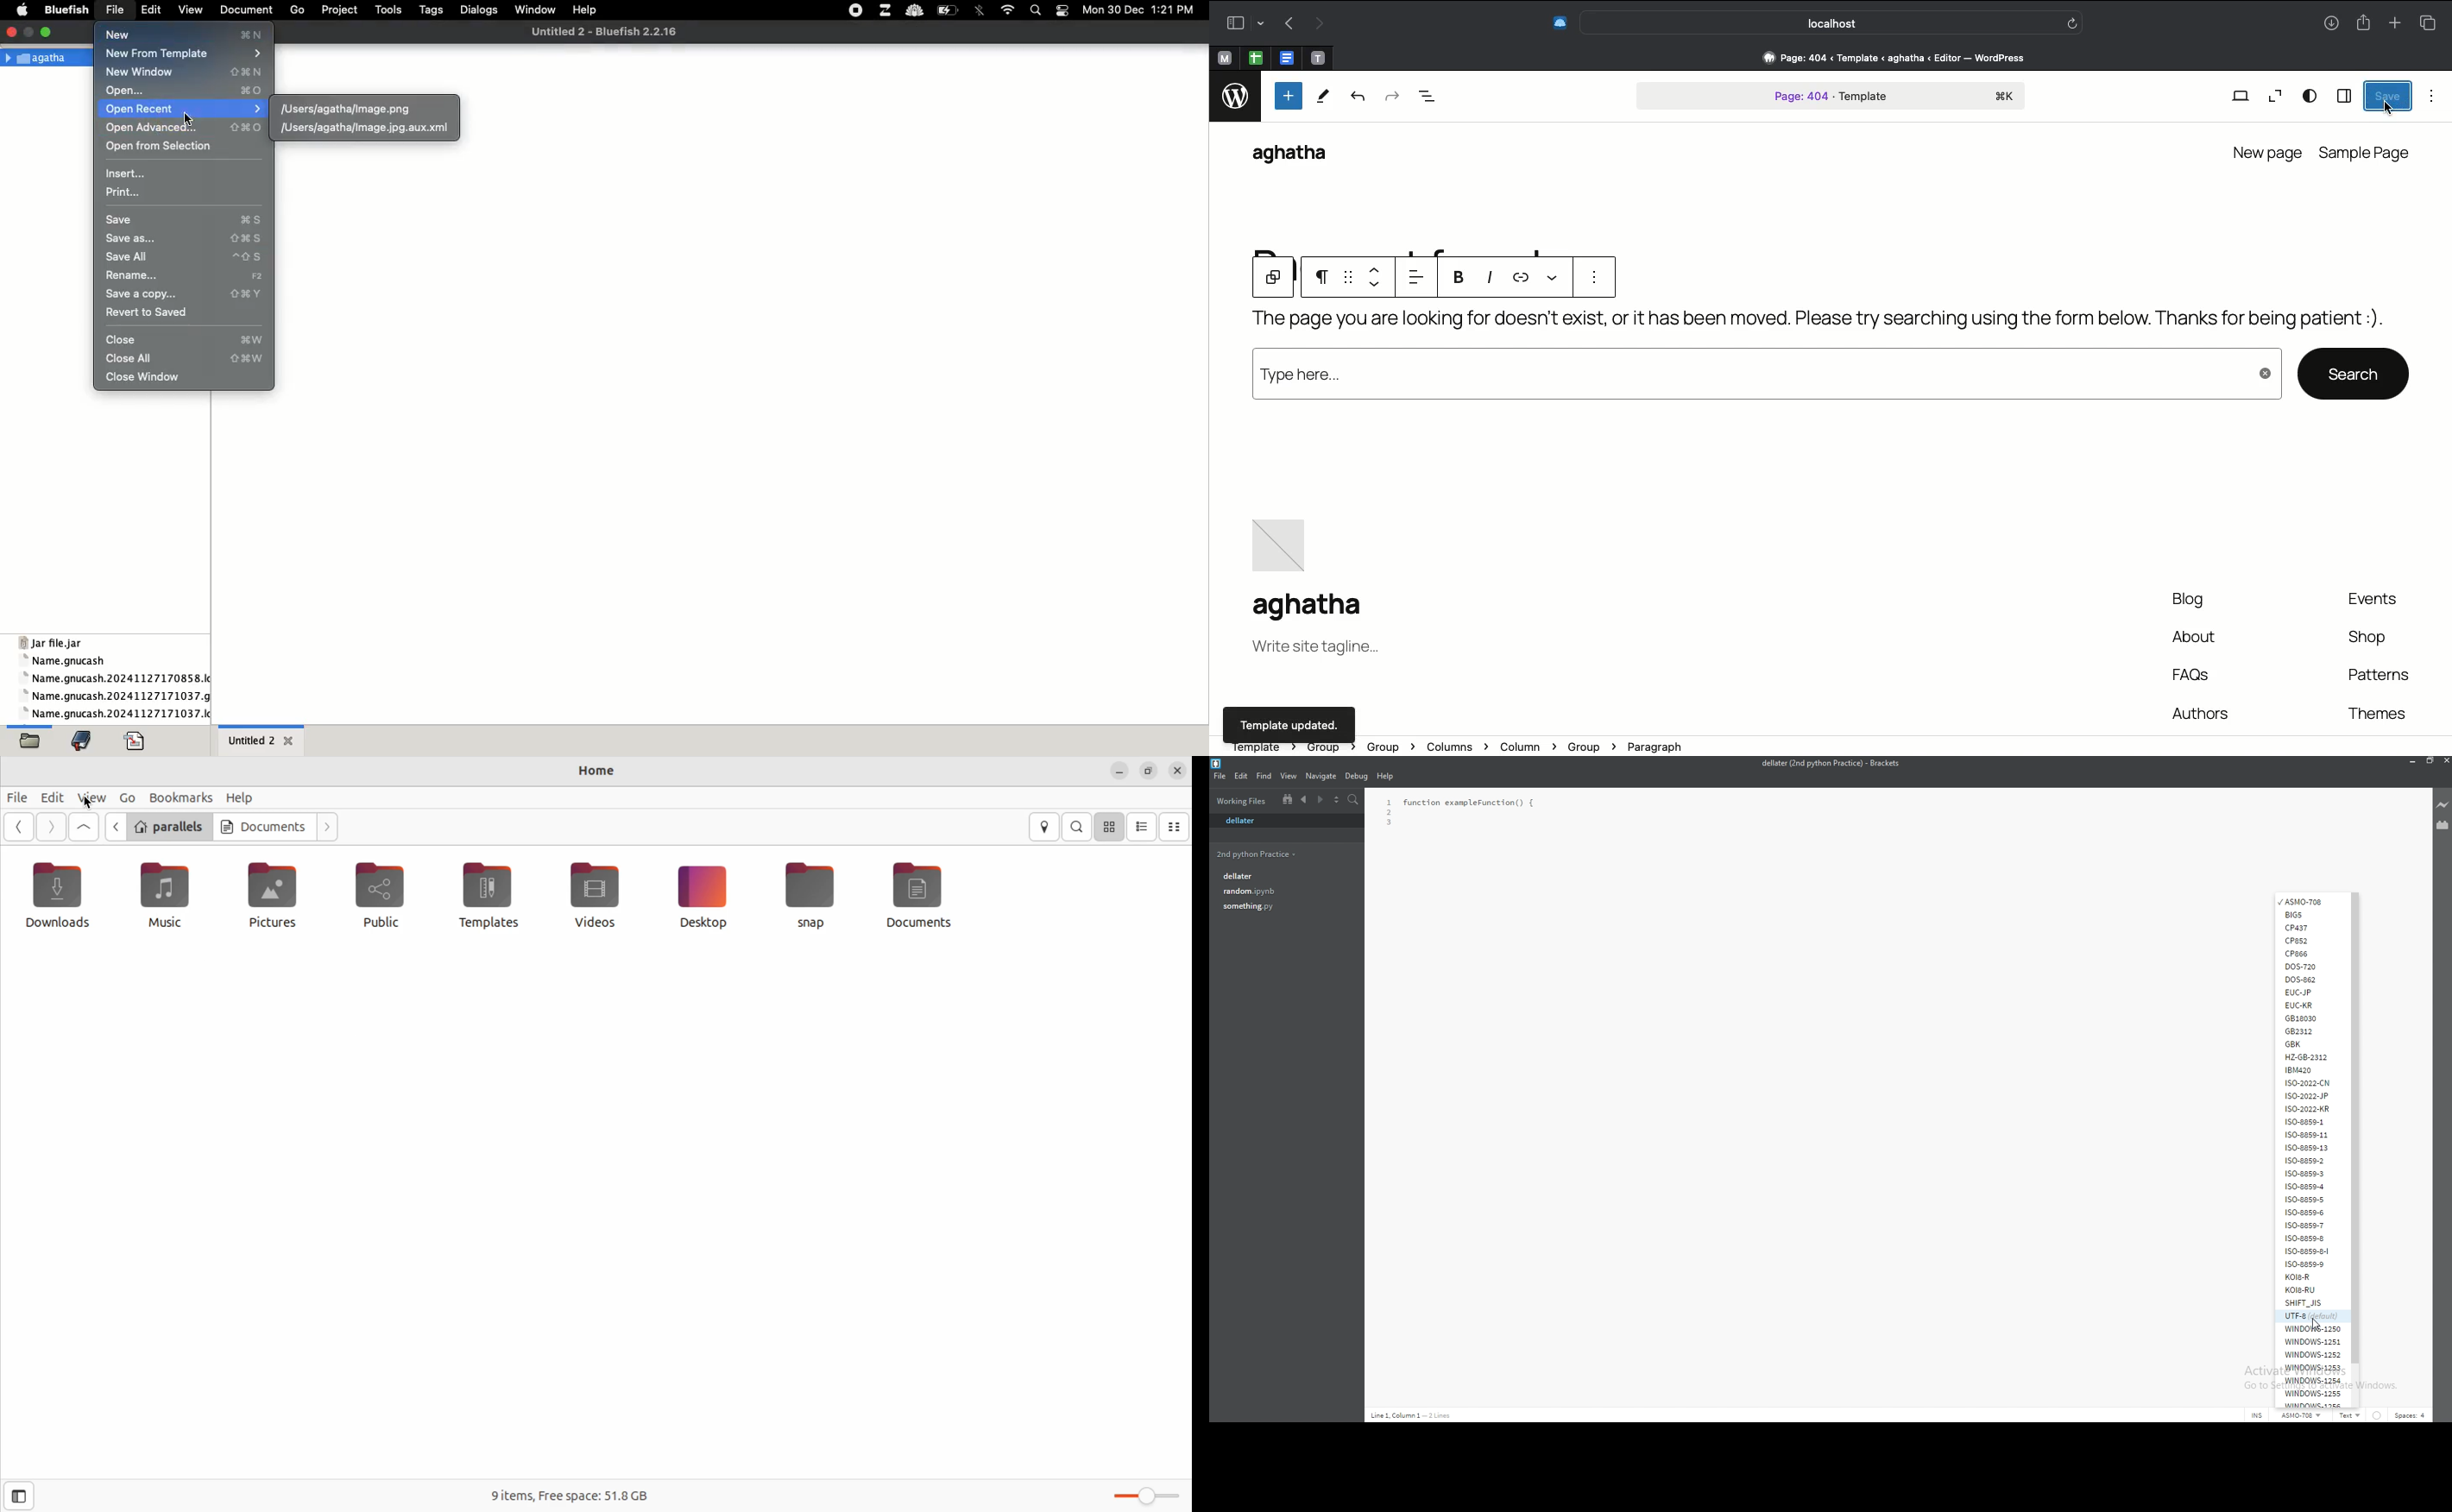 This screenshot has width=2464, height=1512. Describe the element at coordinates (2430, 761) in the screenshot. I see `resize` at that location.